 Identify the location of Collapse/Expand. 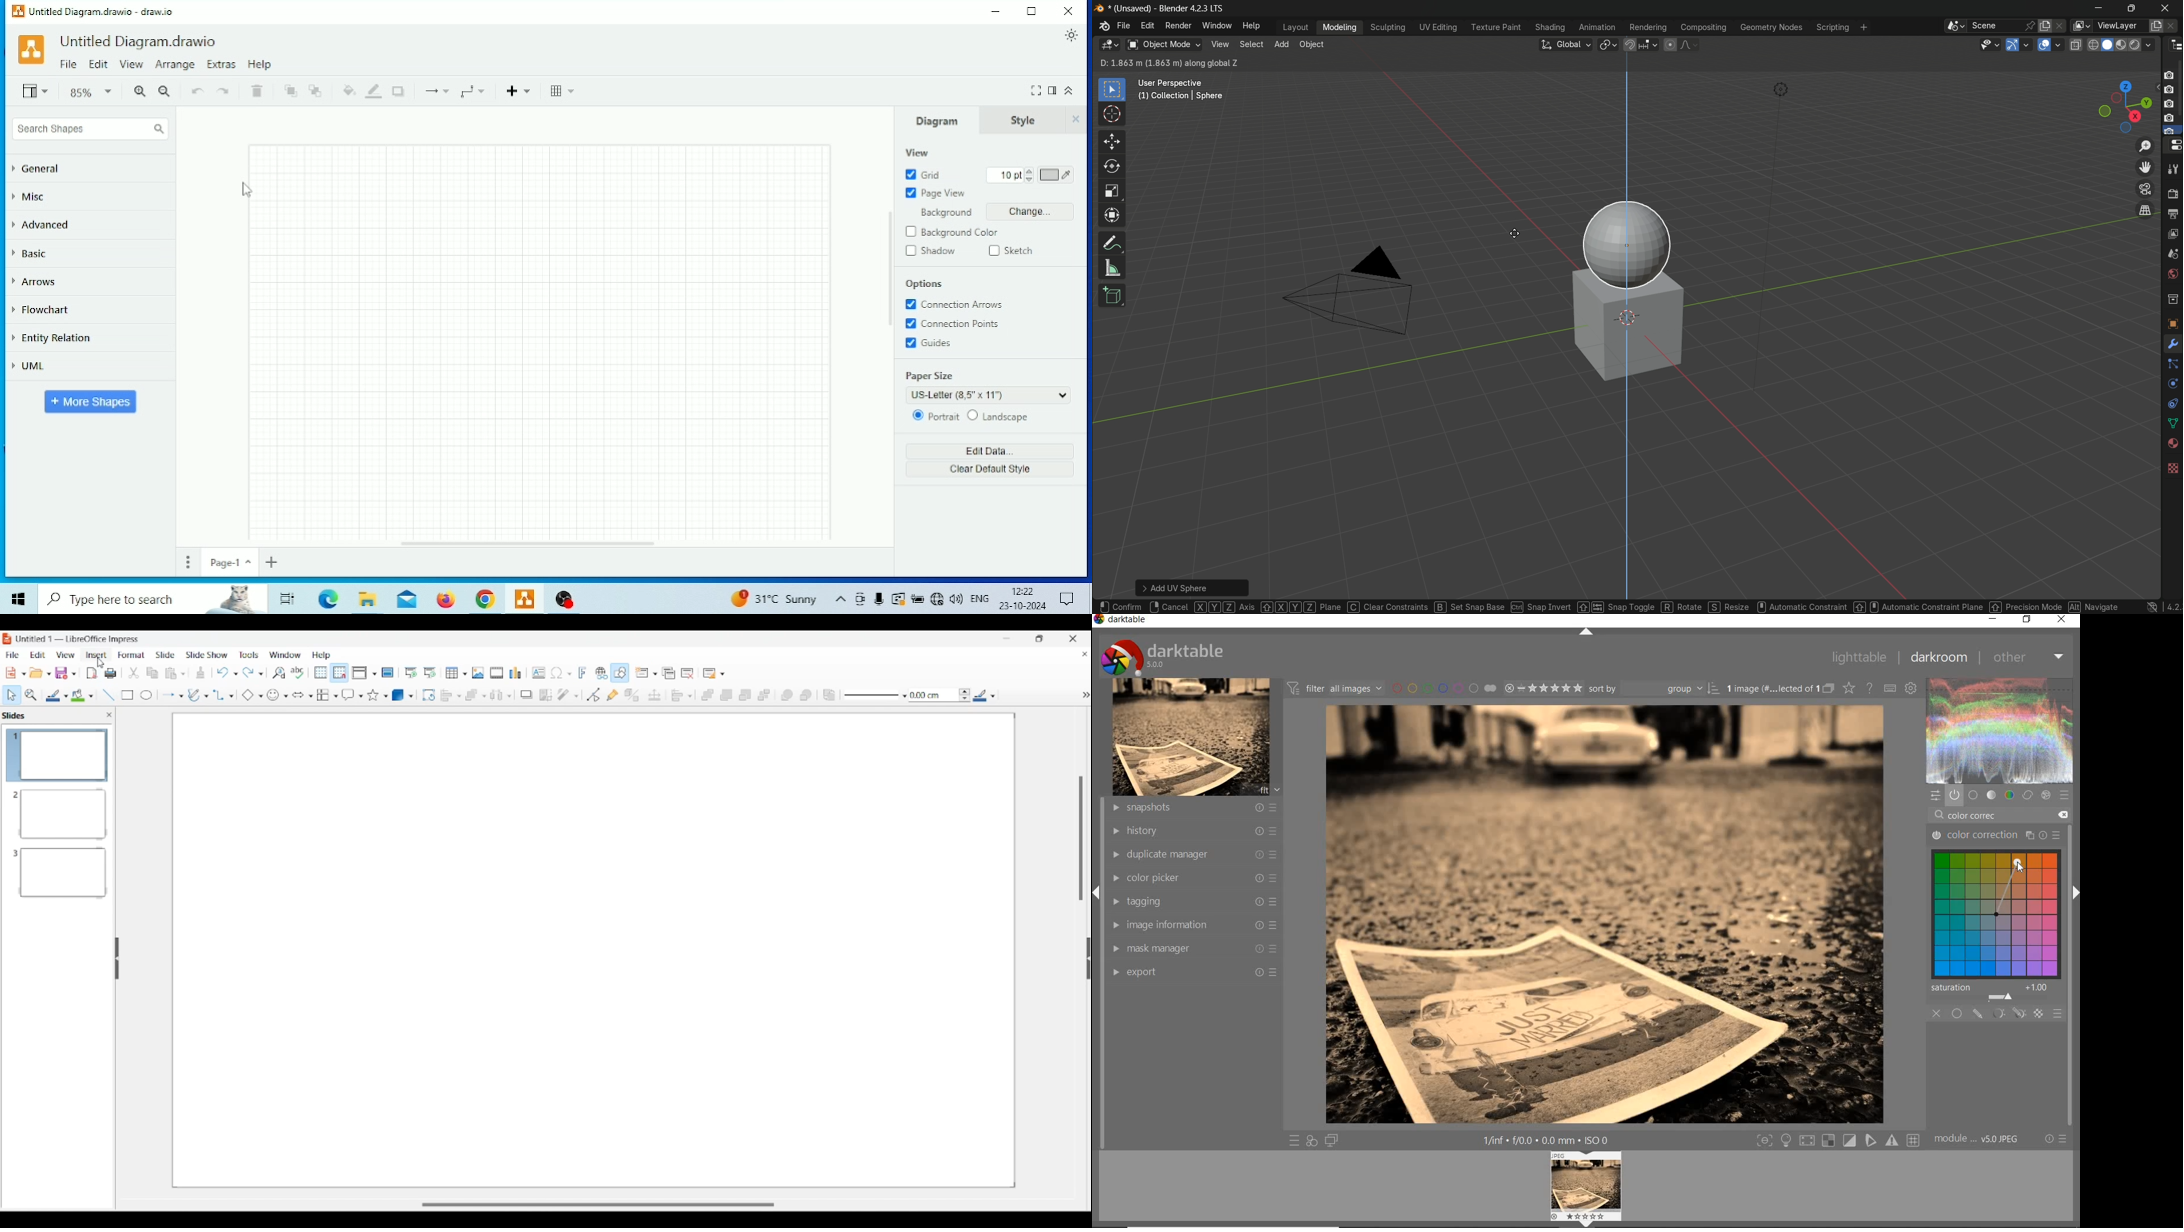
(1069, 90).